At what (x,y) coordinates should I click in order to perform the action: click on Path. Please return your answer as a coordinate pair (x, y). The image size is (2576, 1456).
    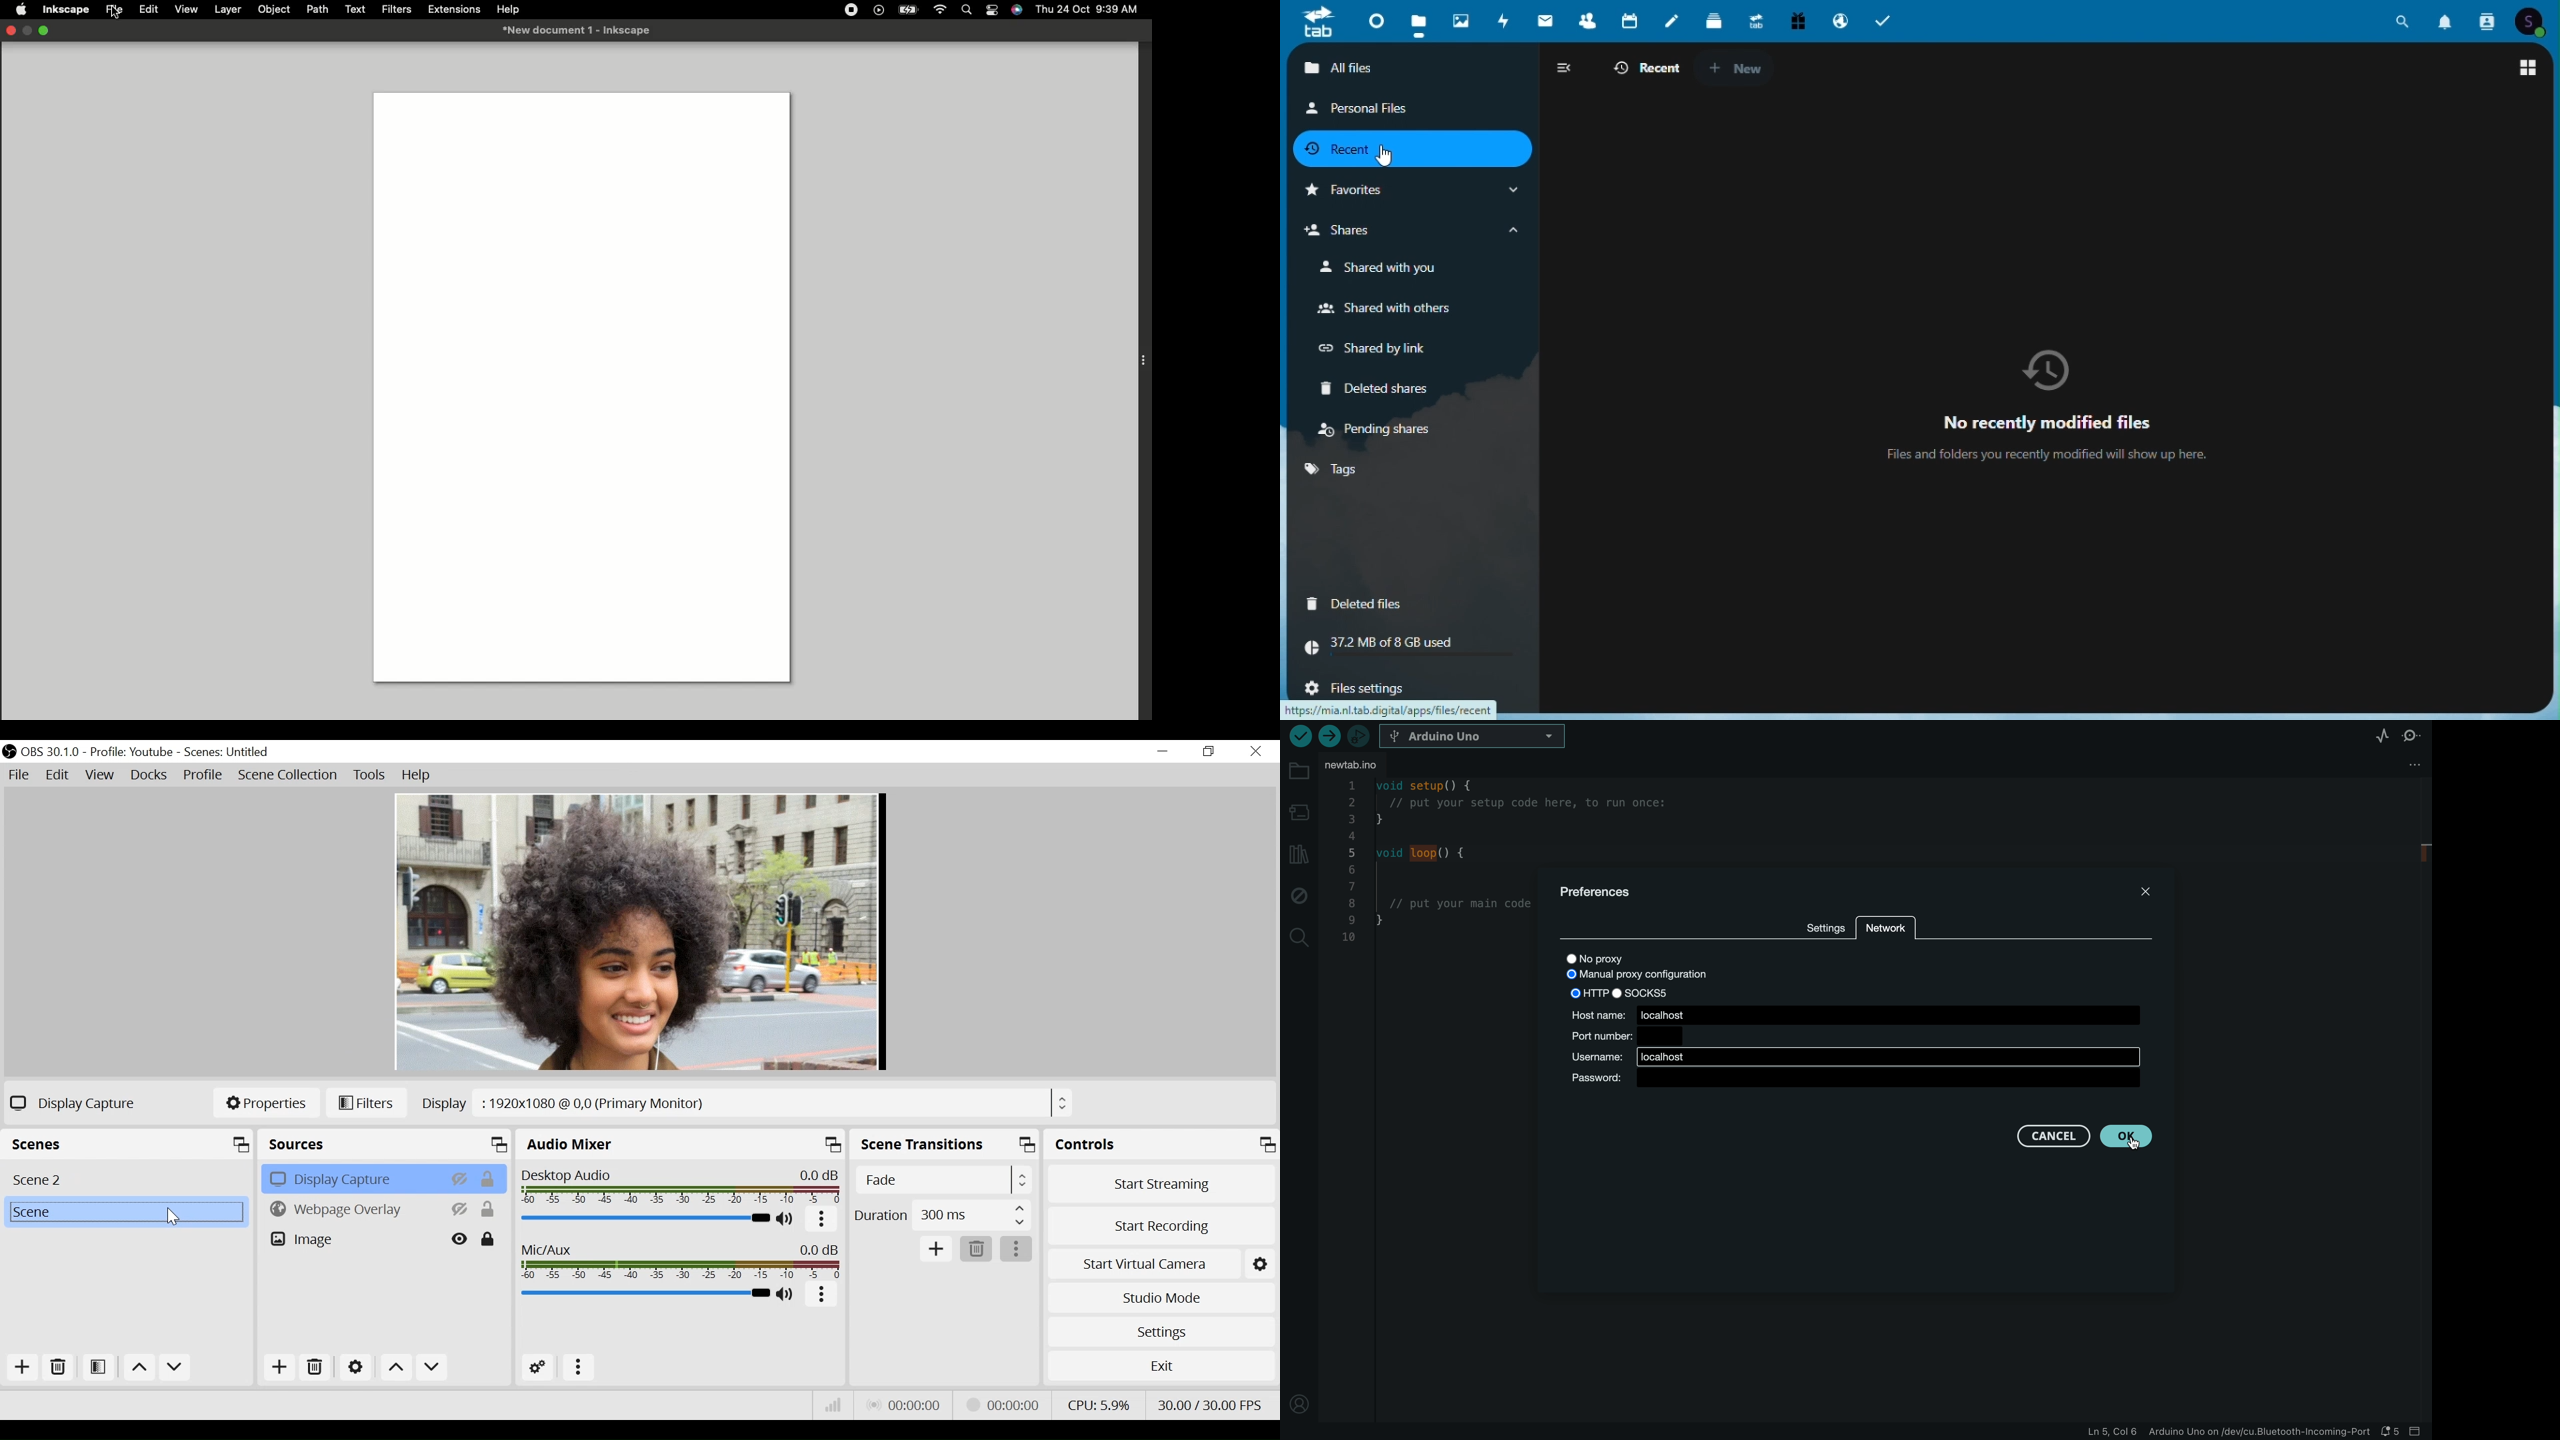
    Looking at the image, I should click on (318, 9).